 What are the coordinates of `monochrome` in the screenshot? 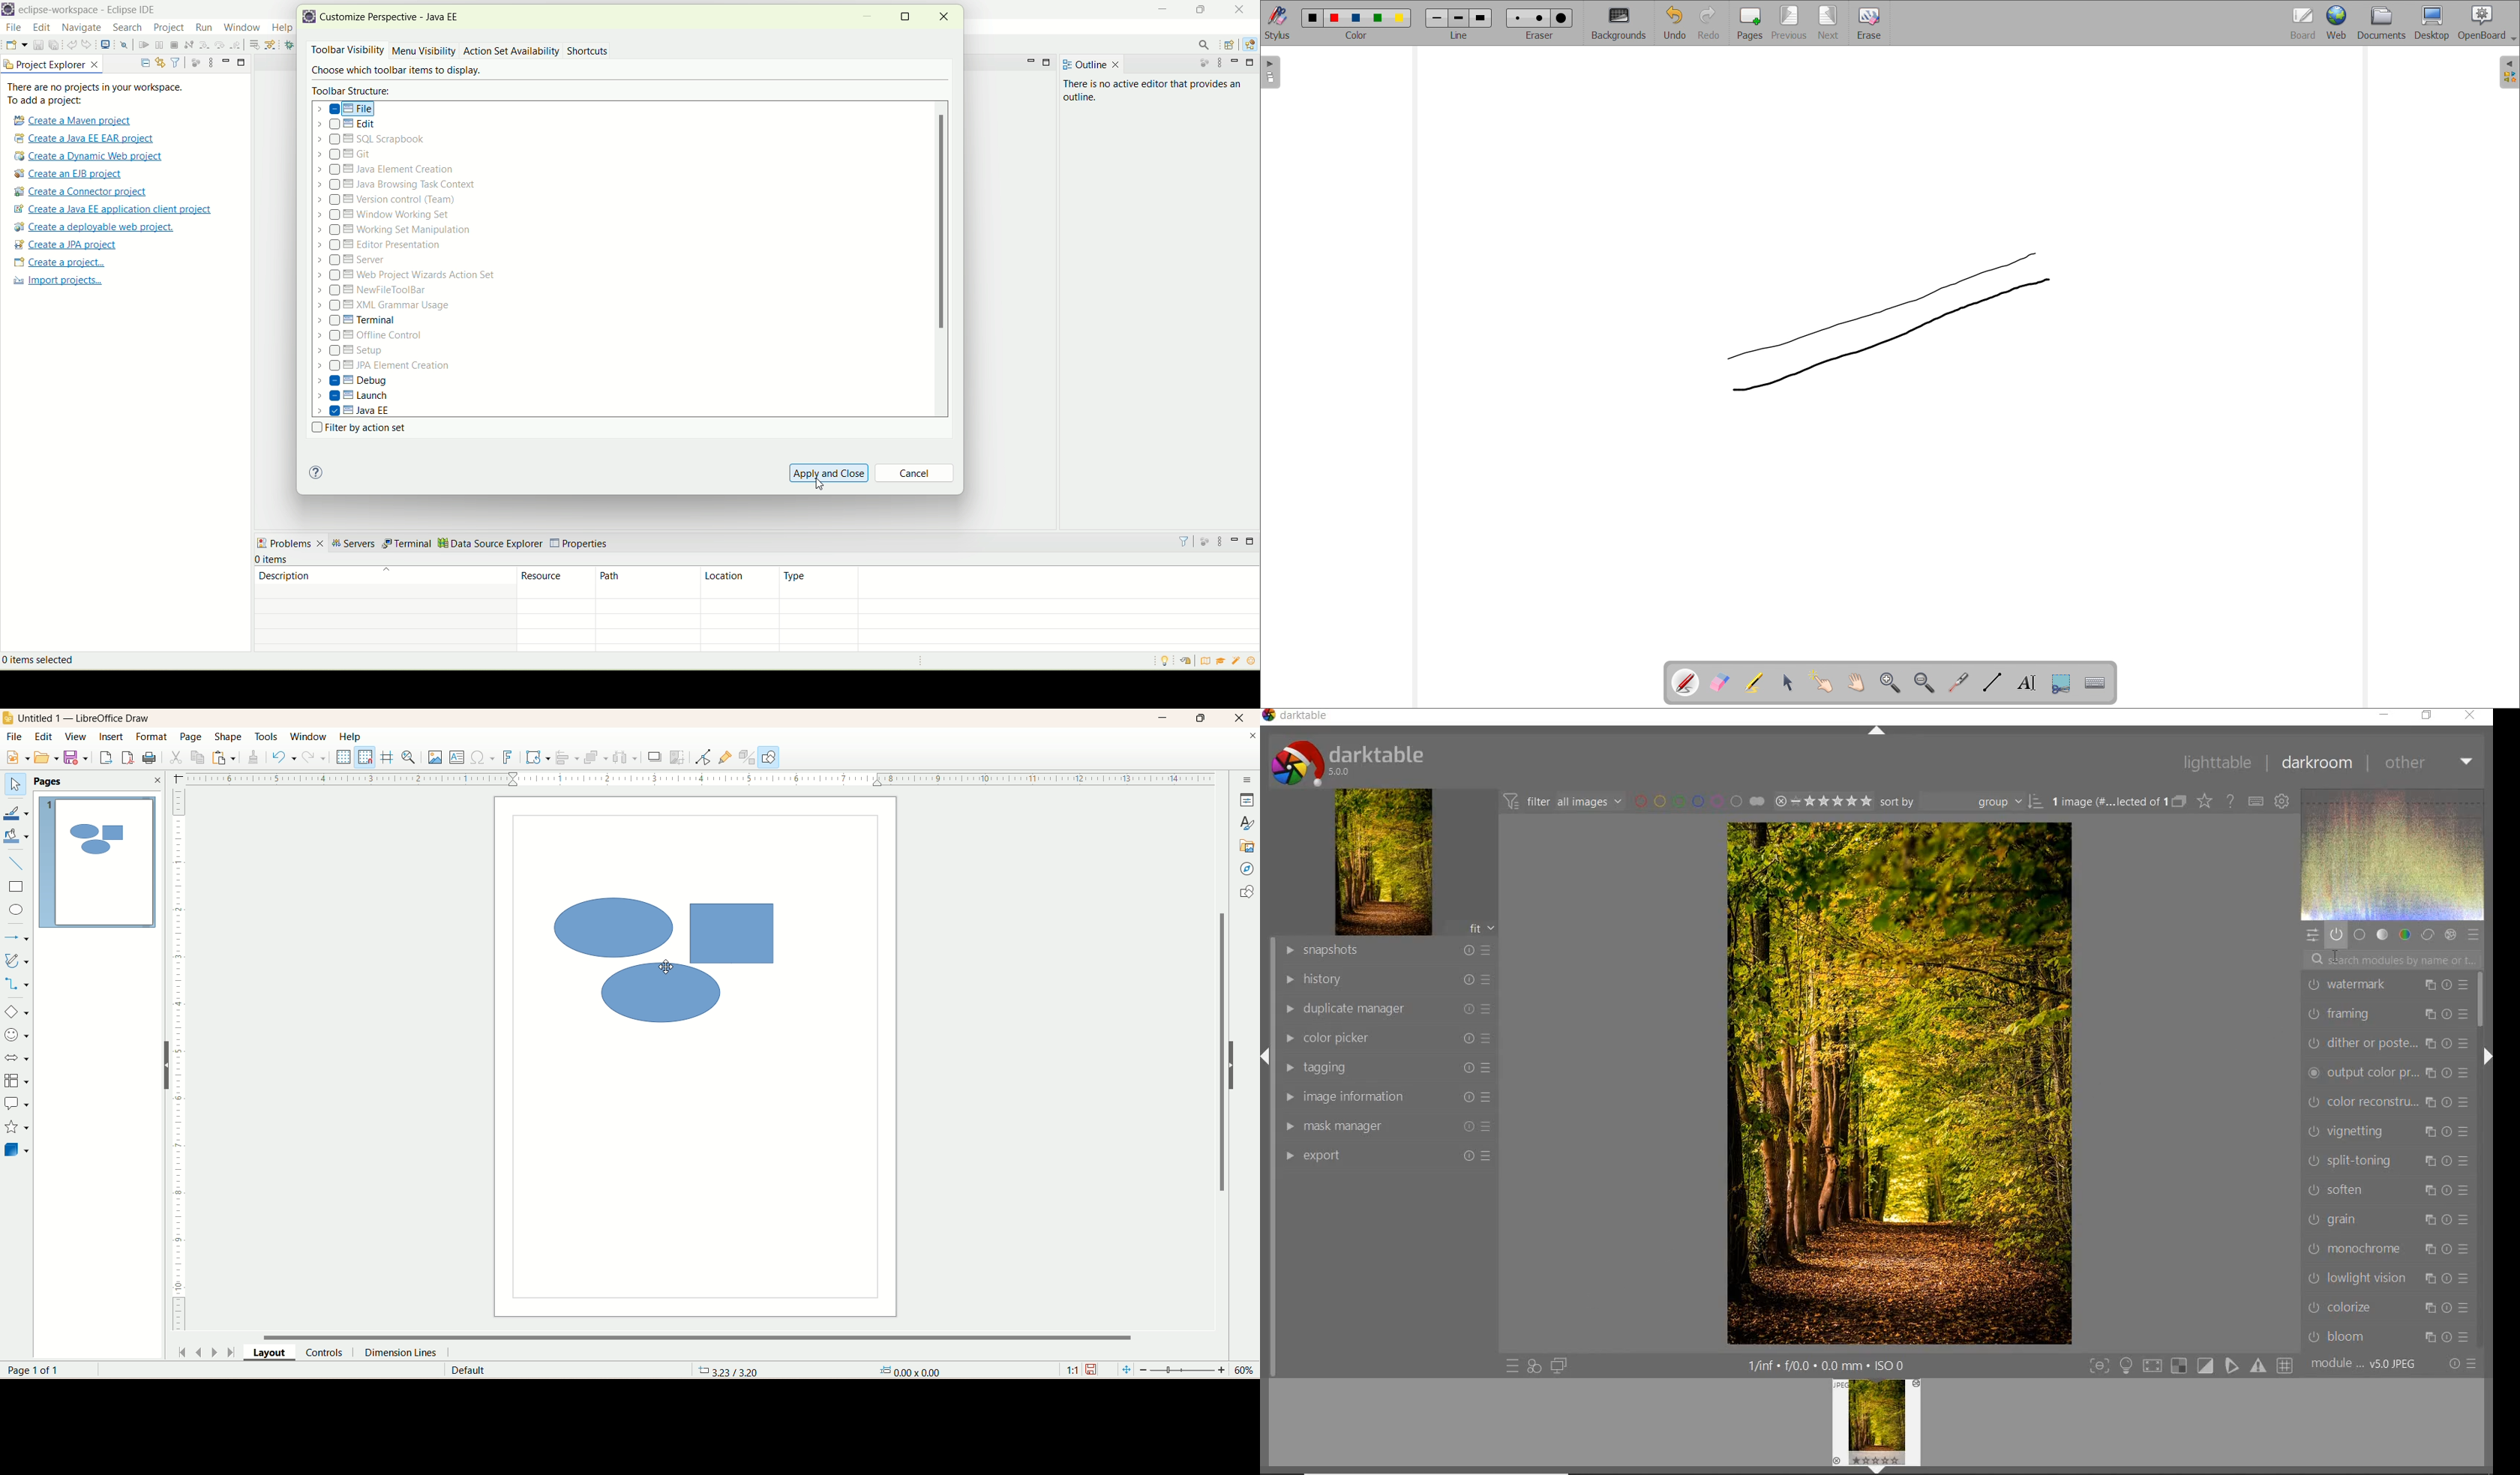 It's located at (2391, 1247).